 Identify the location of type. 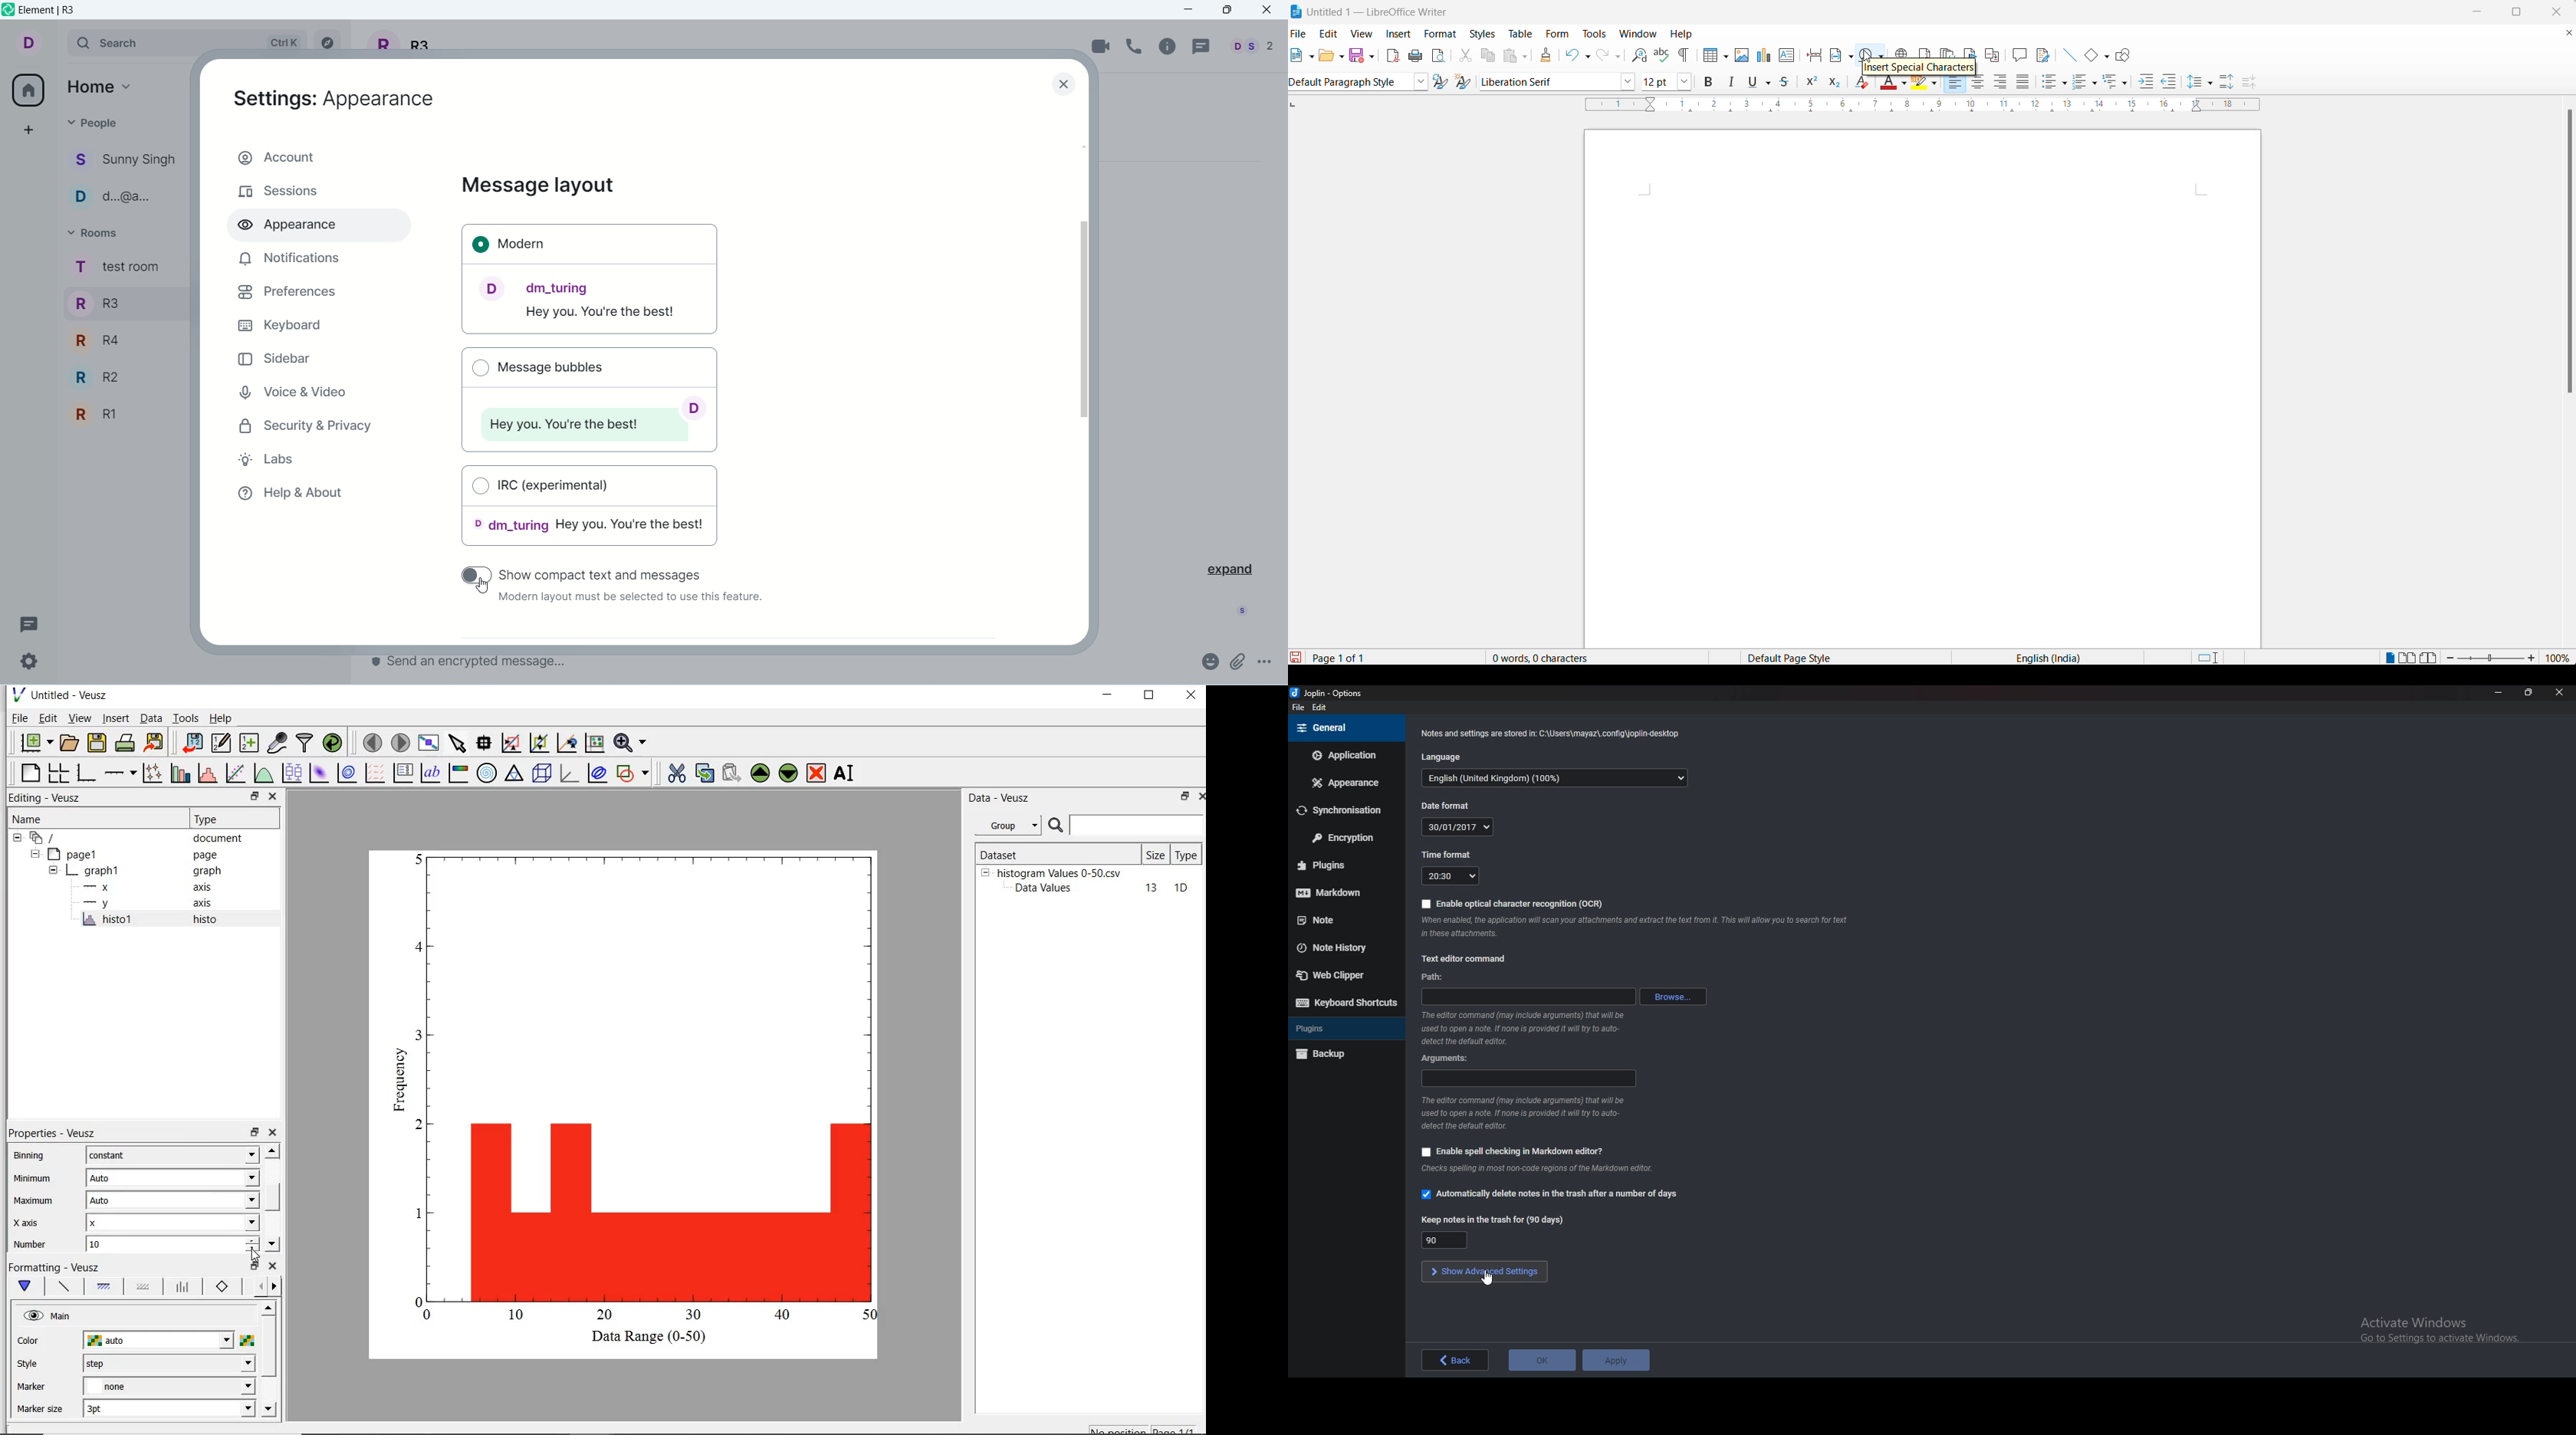
(1188, 854).